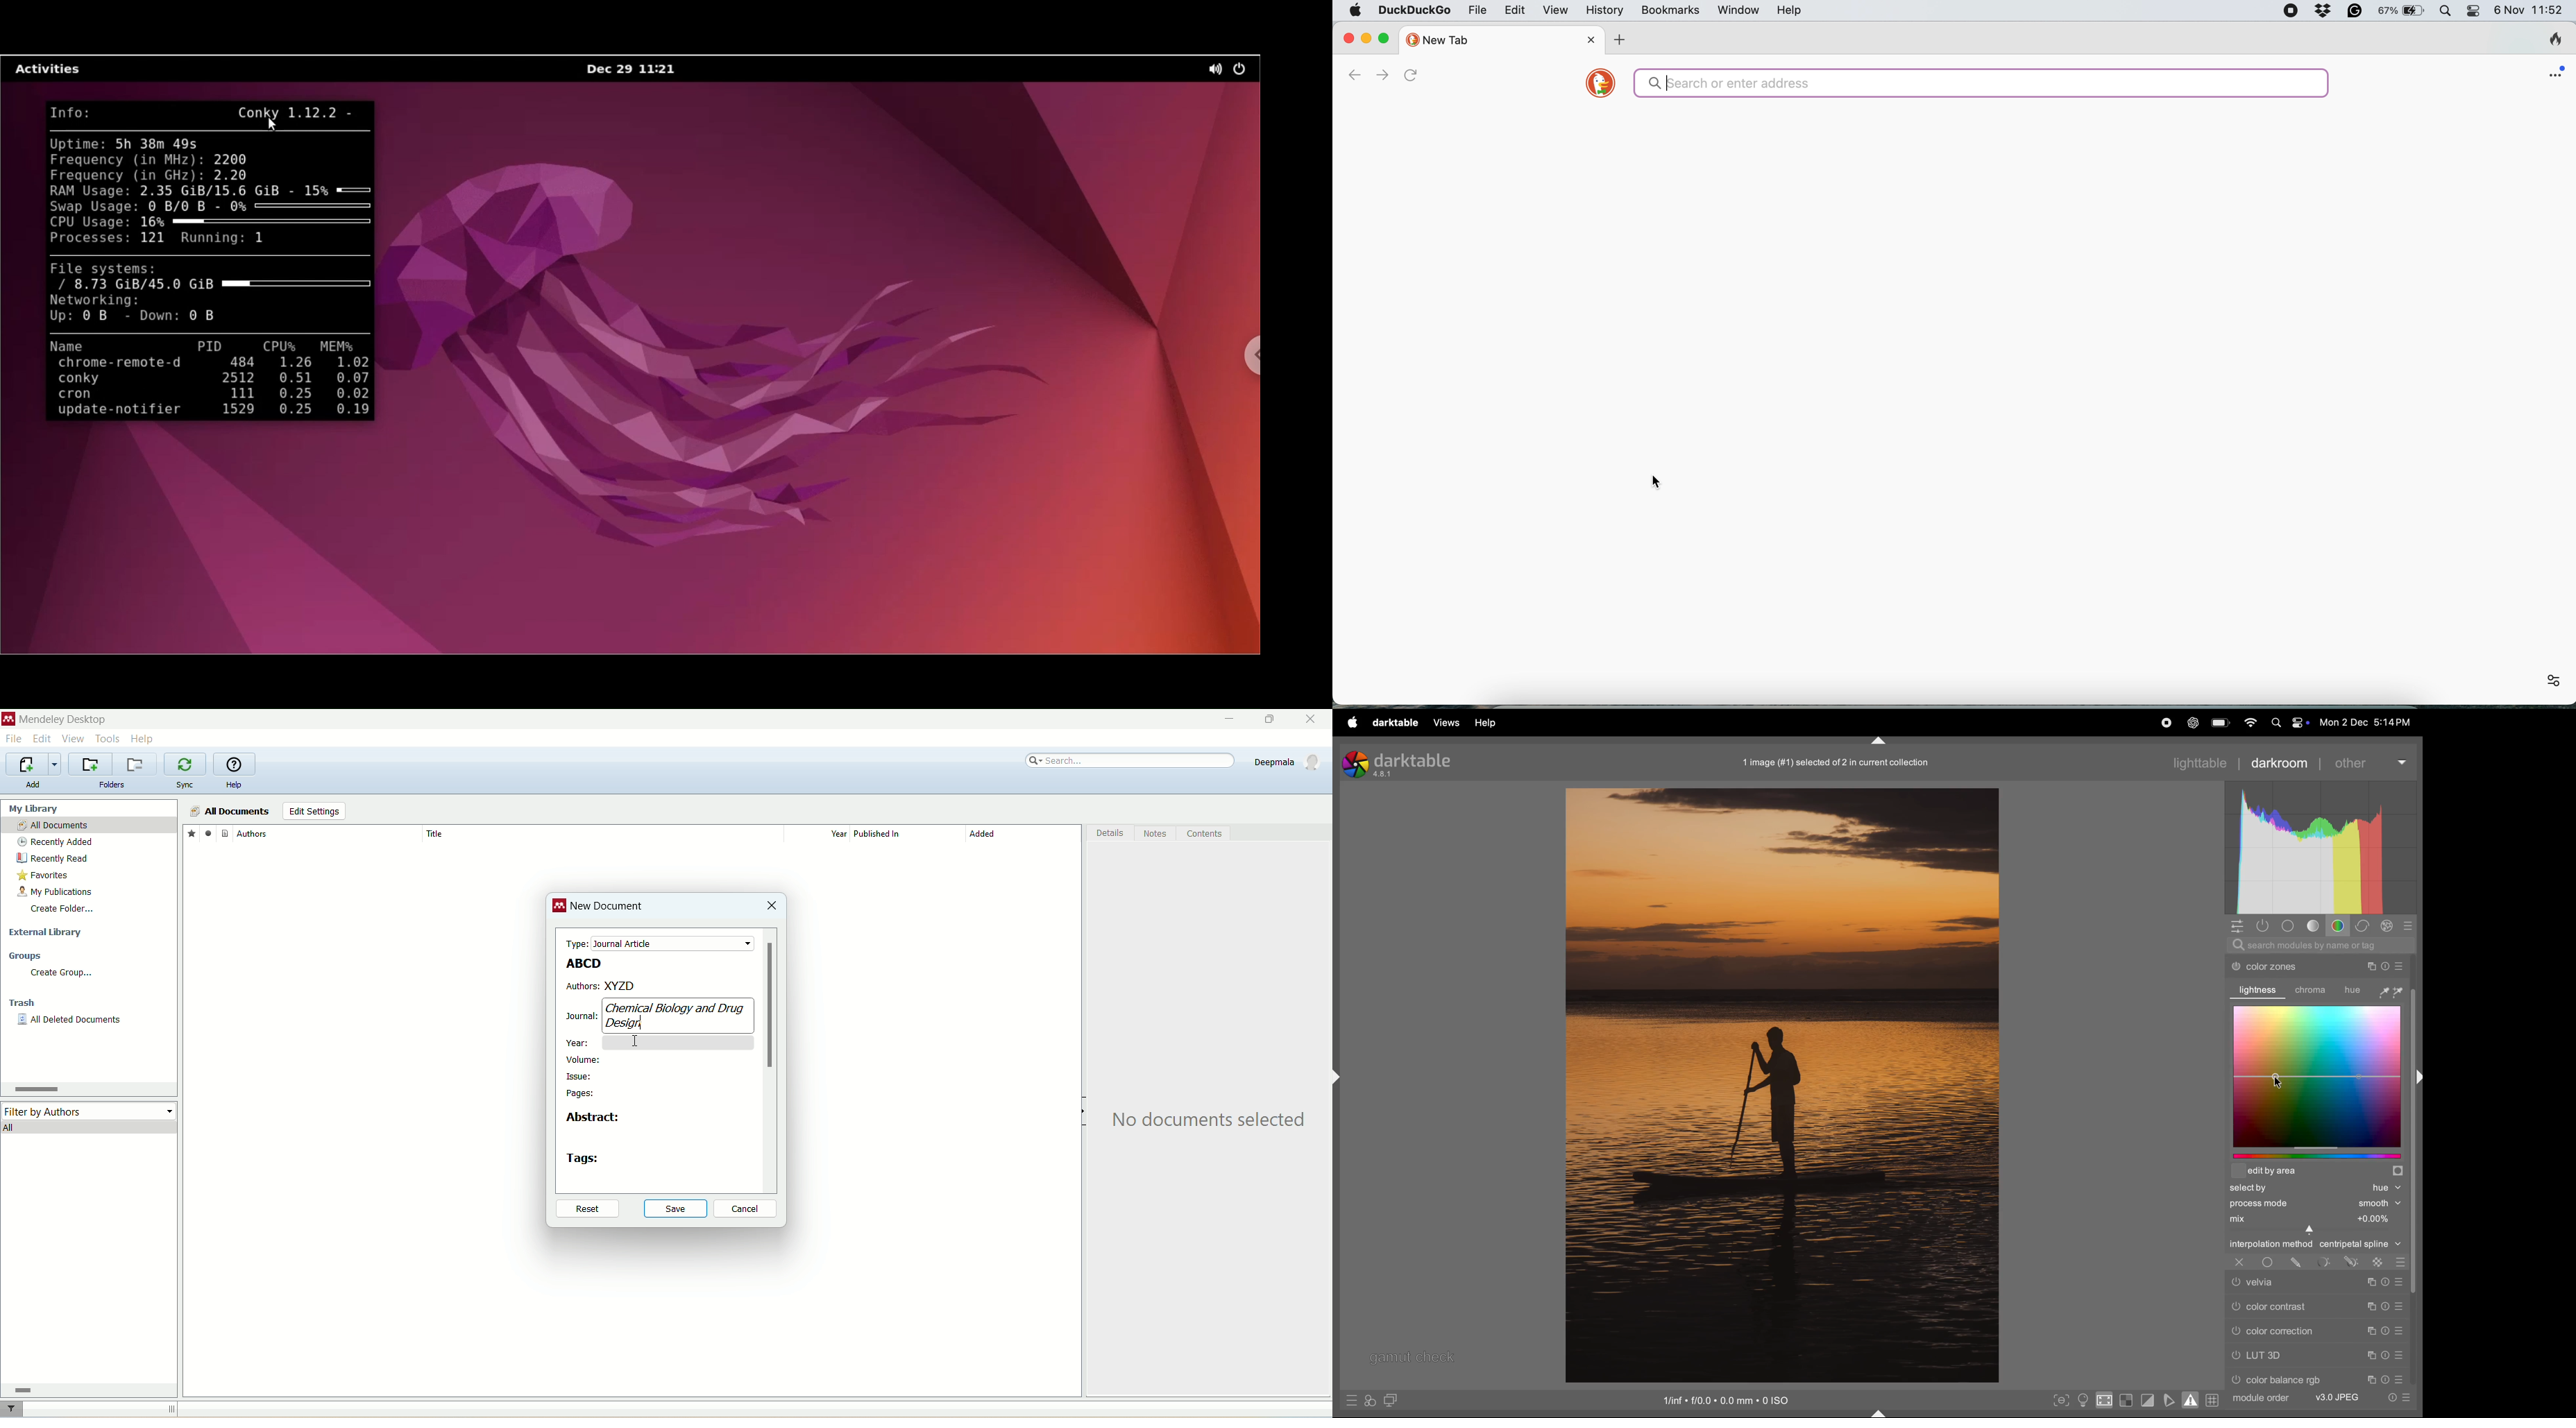  What do you see at coordinates (577, 1016) in the screenshot?
I see `journal` at bounding box center [577, 1016].